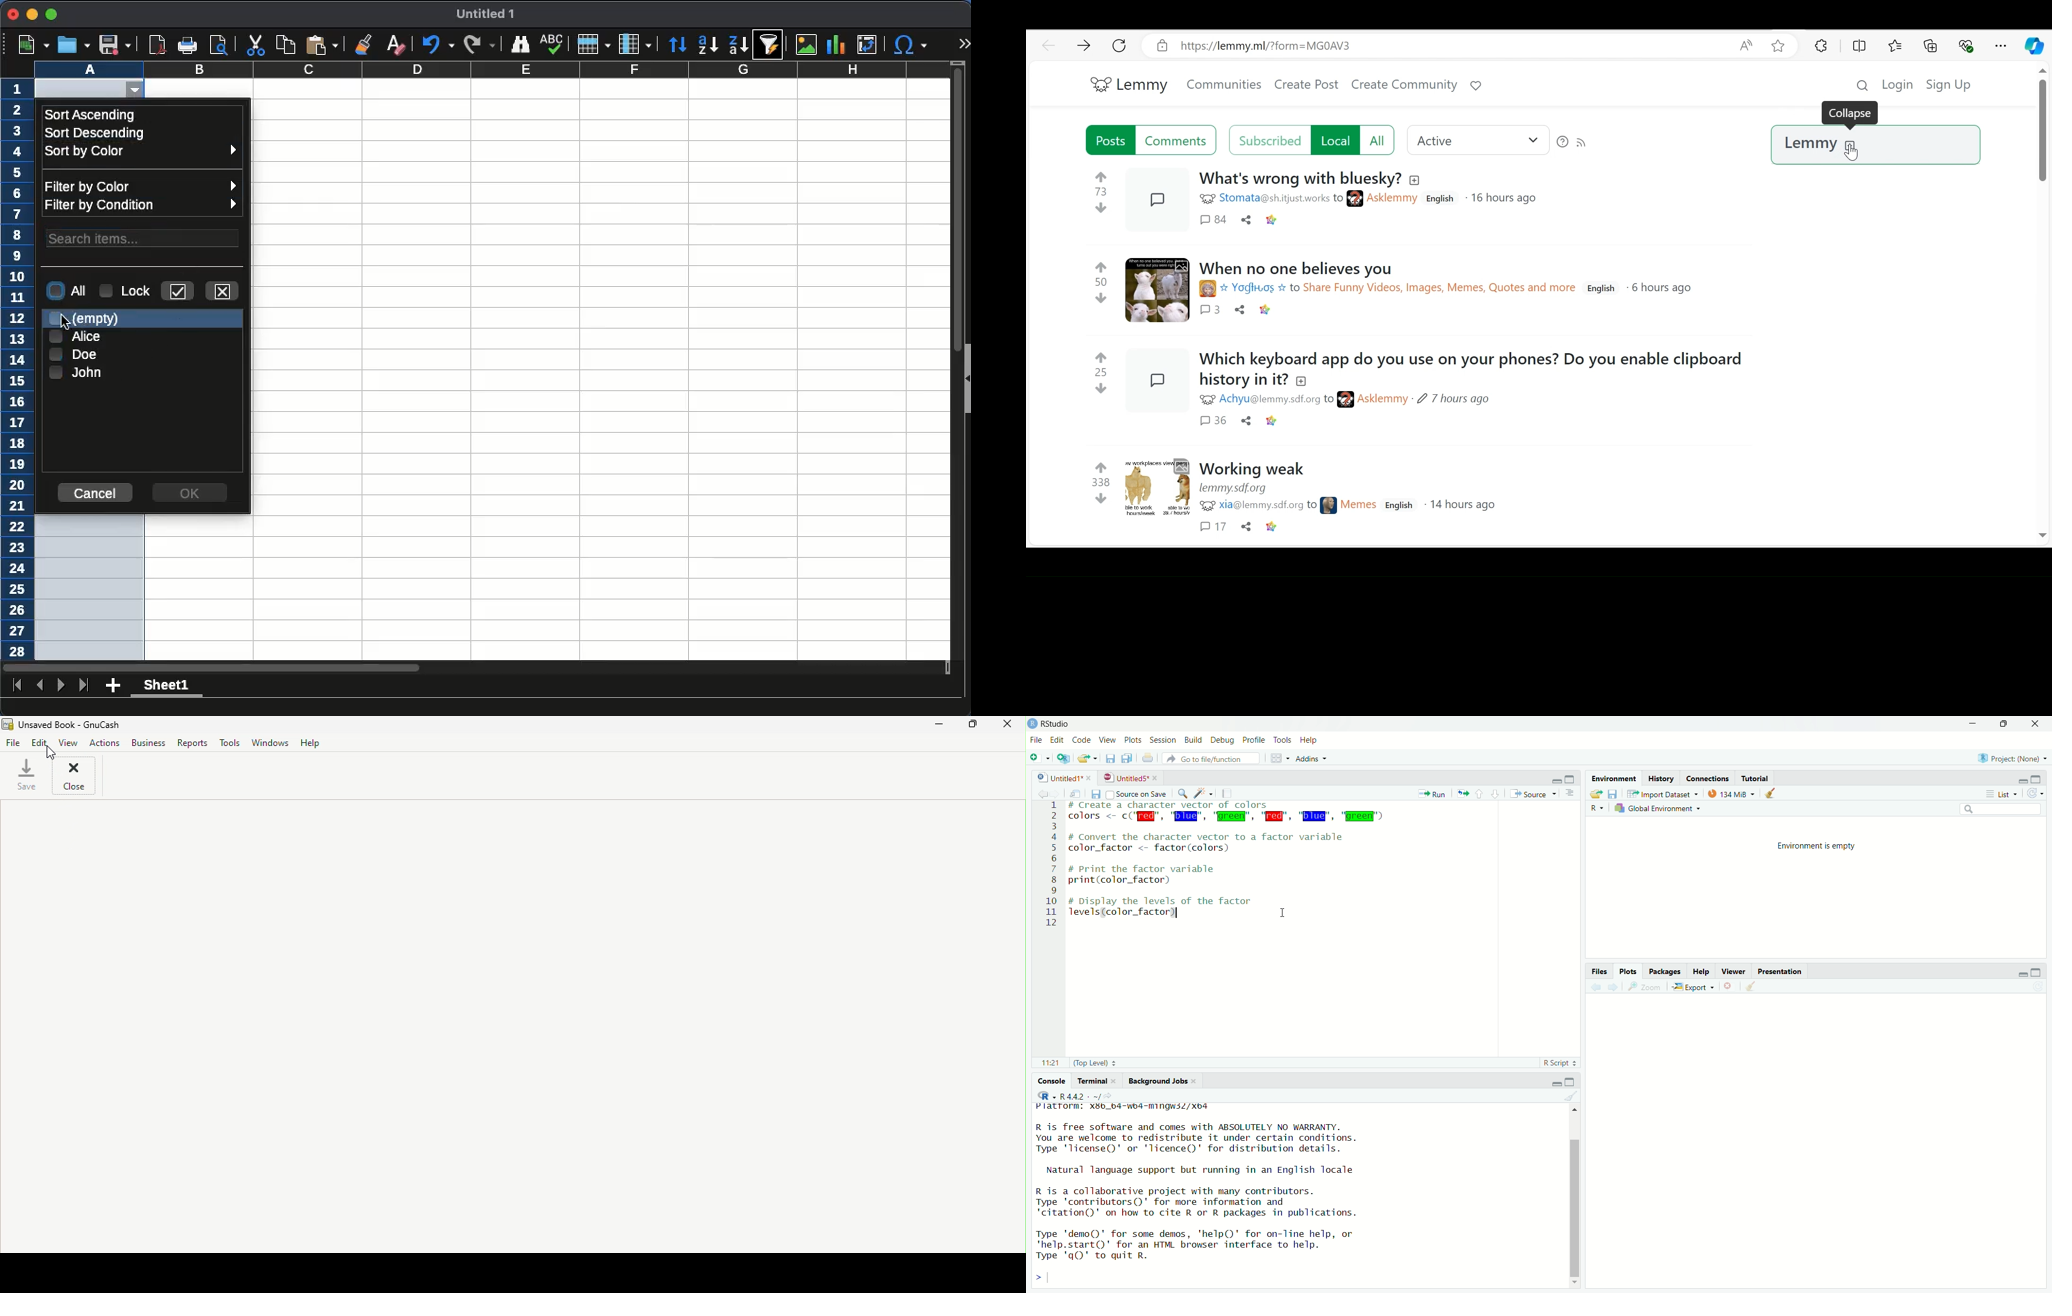  Describe the element at coordinates (139, 91) in the screenshot. I see `autofilter` at that location.